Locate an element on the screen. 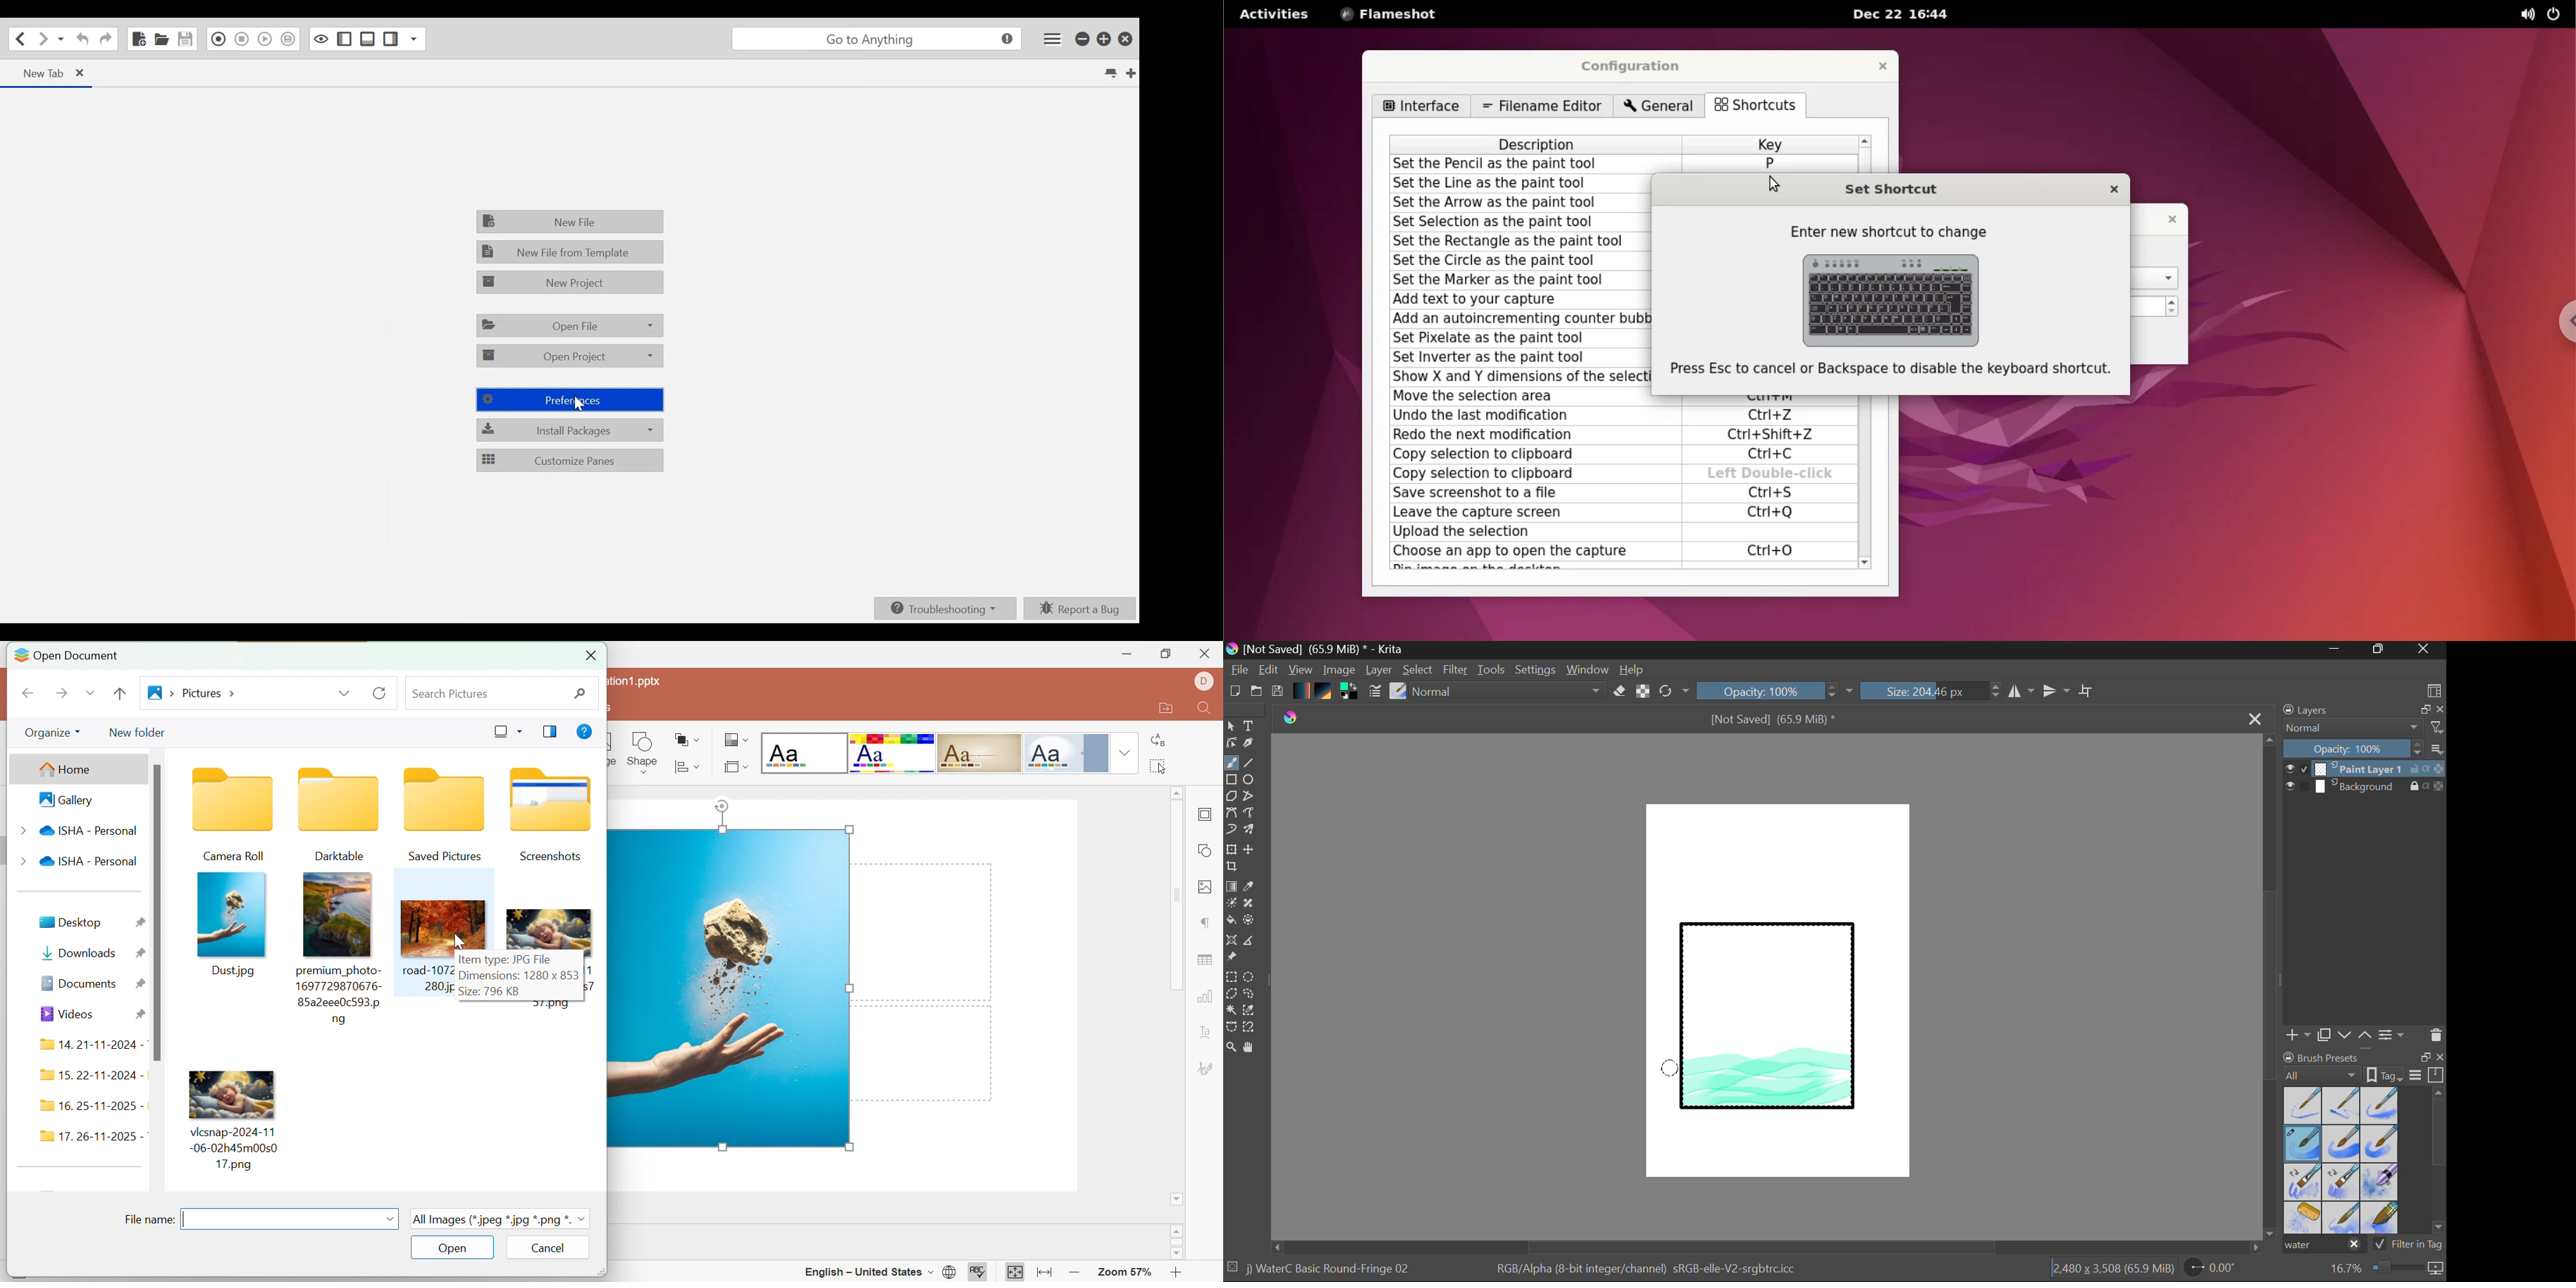  Water C - Spread is located at coordinates (2343, 1218).